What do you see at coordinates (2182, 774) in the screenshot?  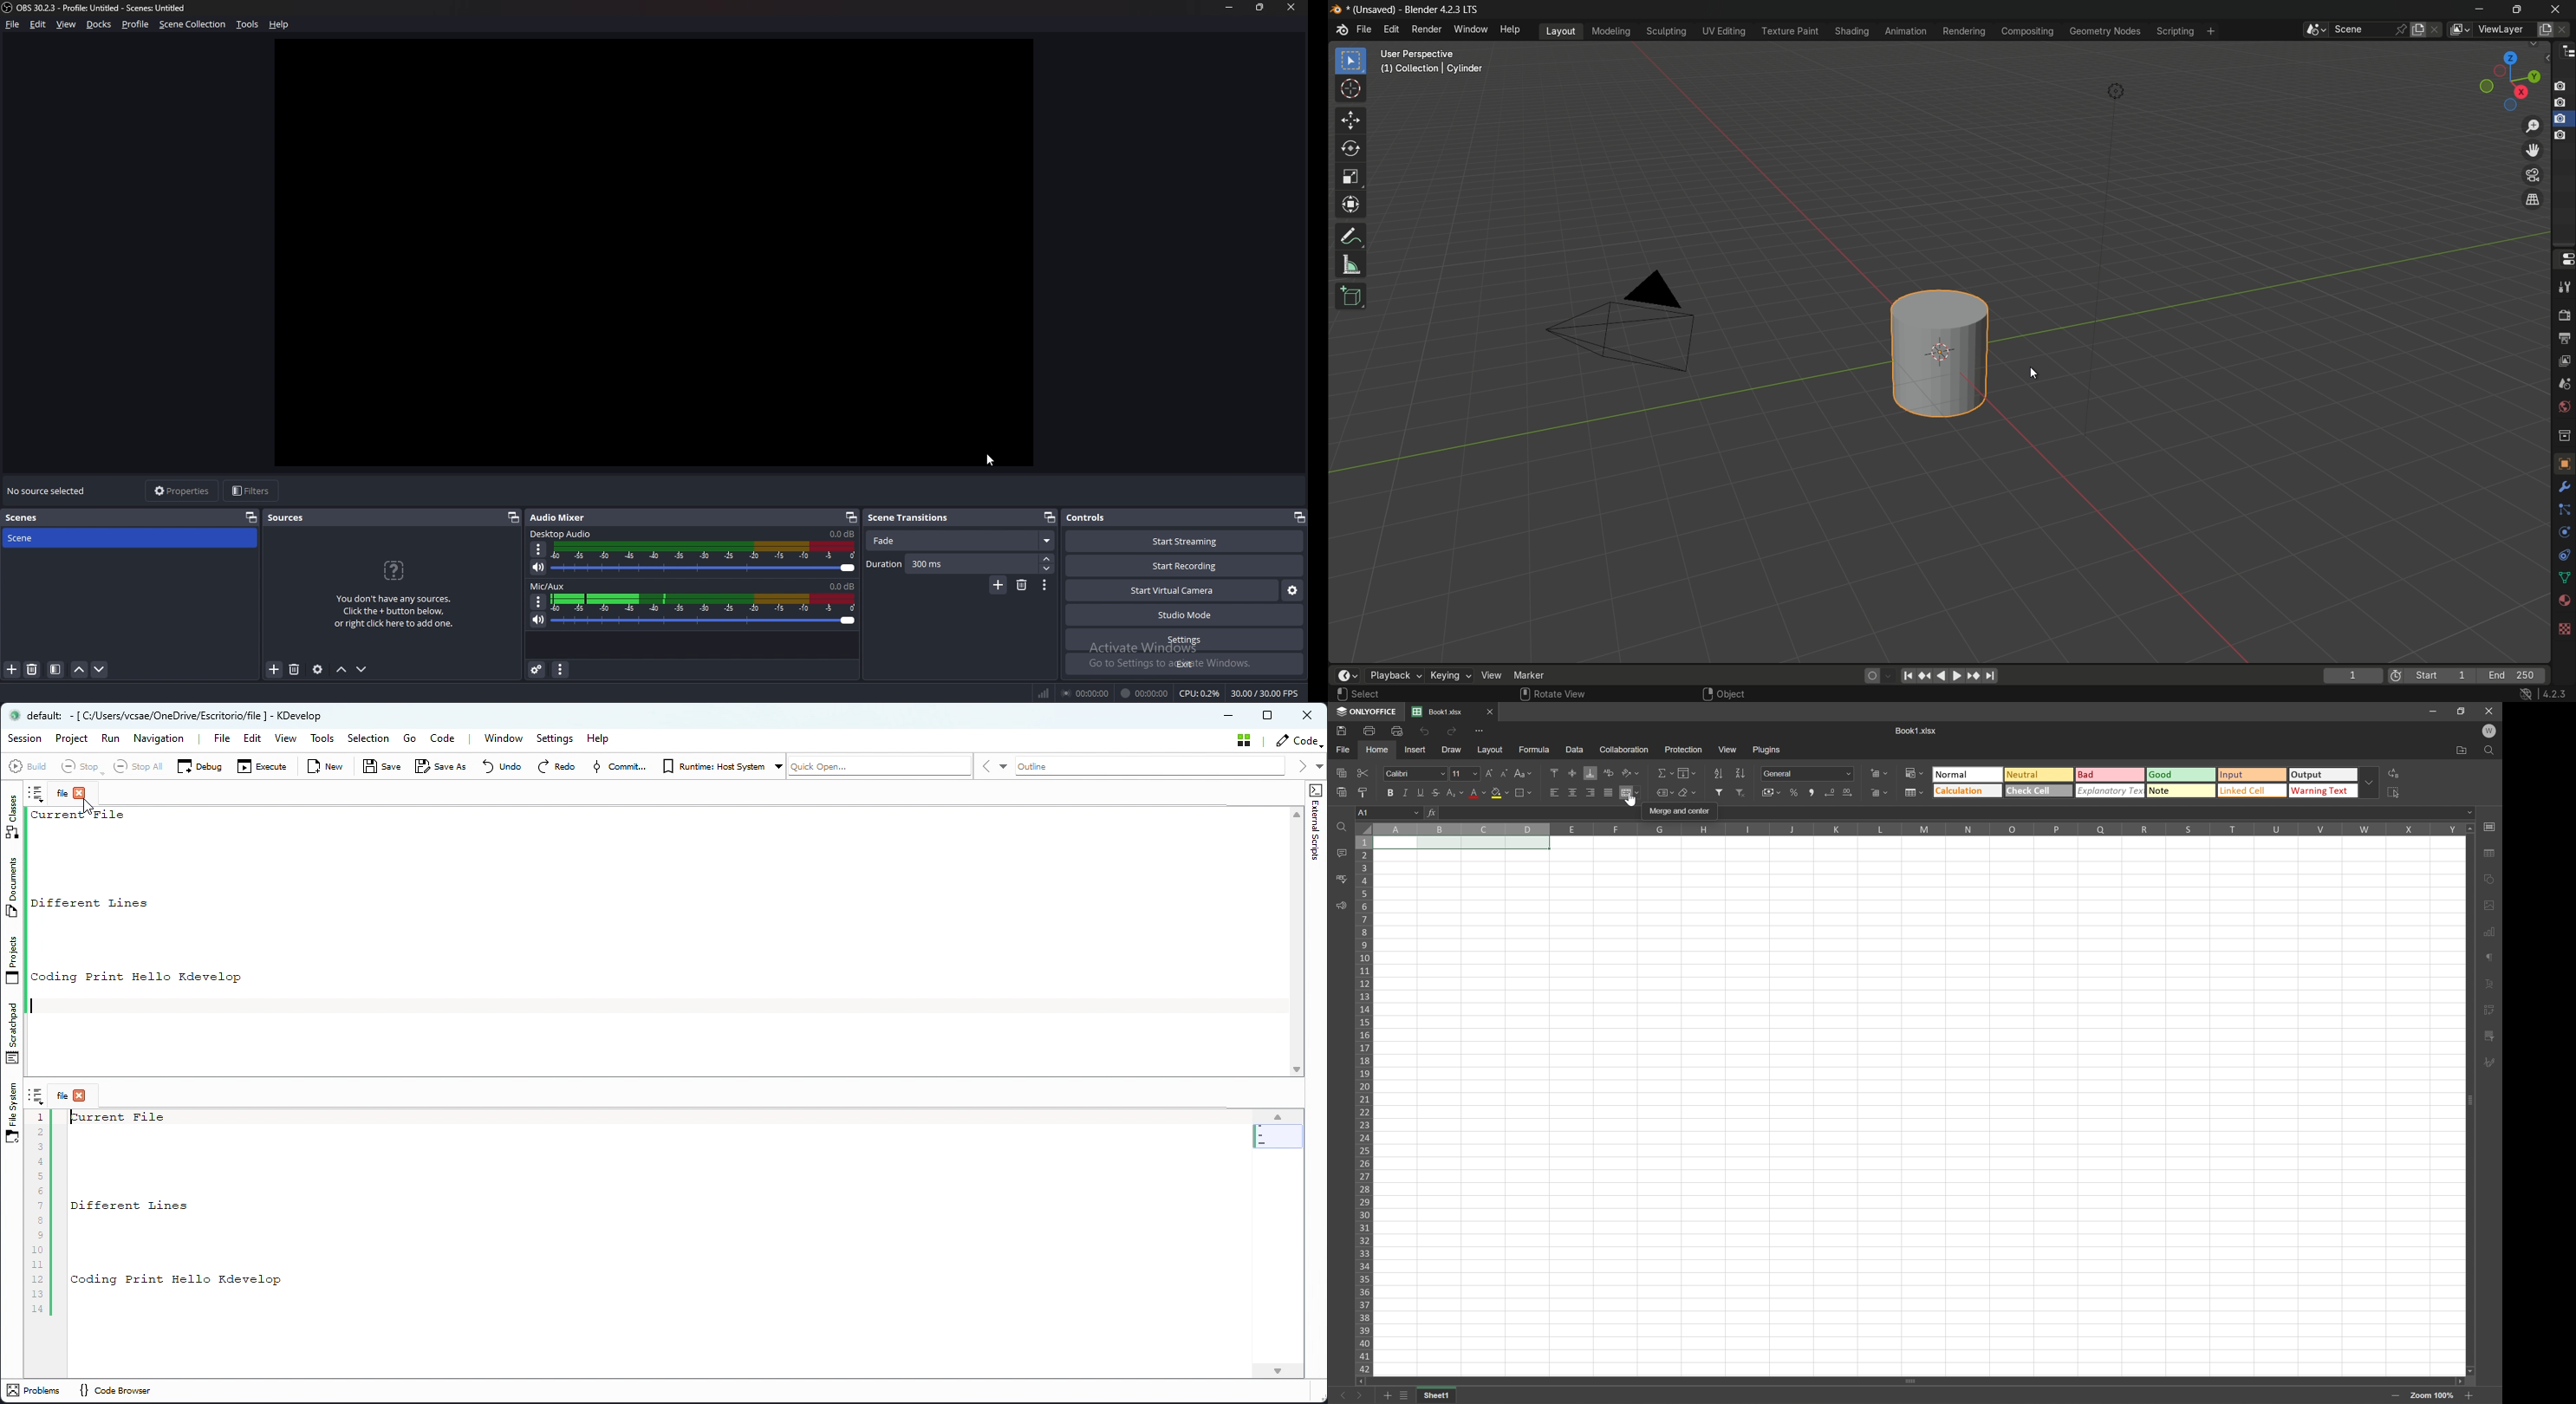 I see `Good` at bounding box center [2182, 774].